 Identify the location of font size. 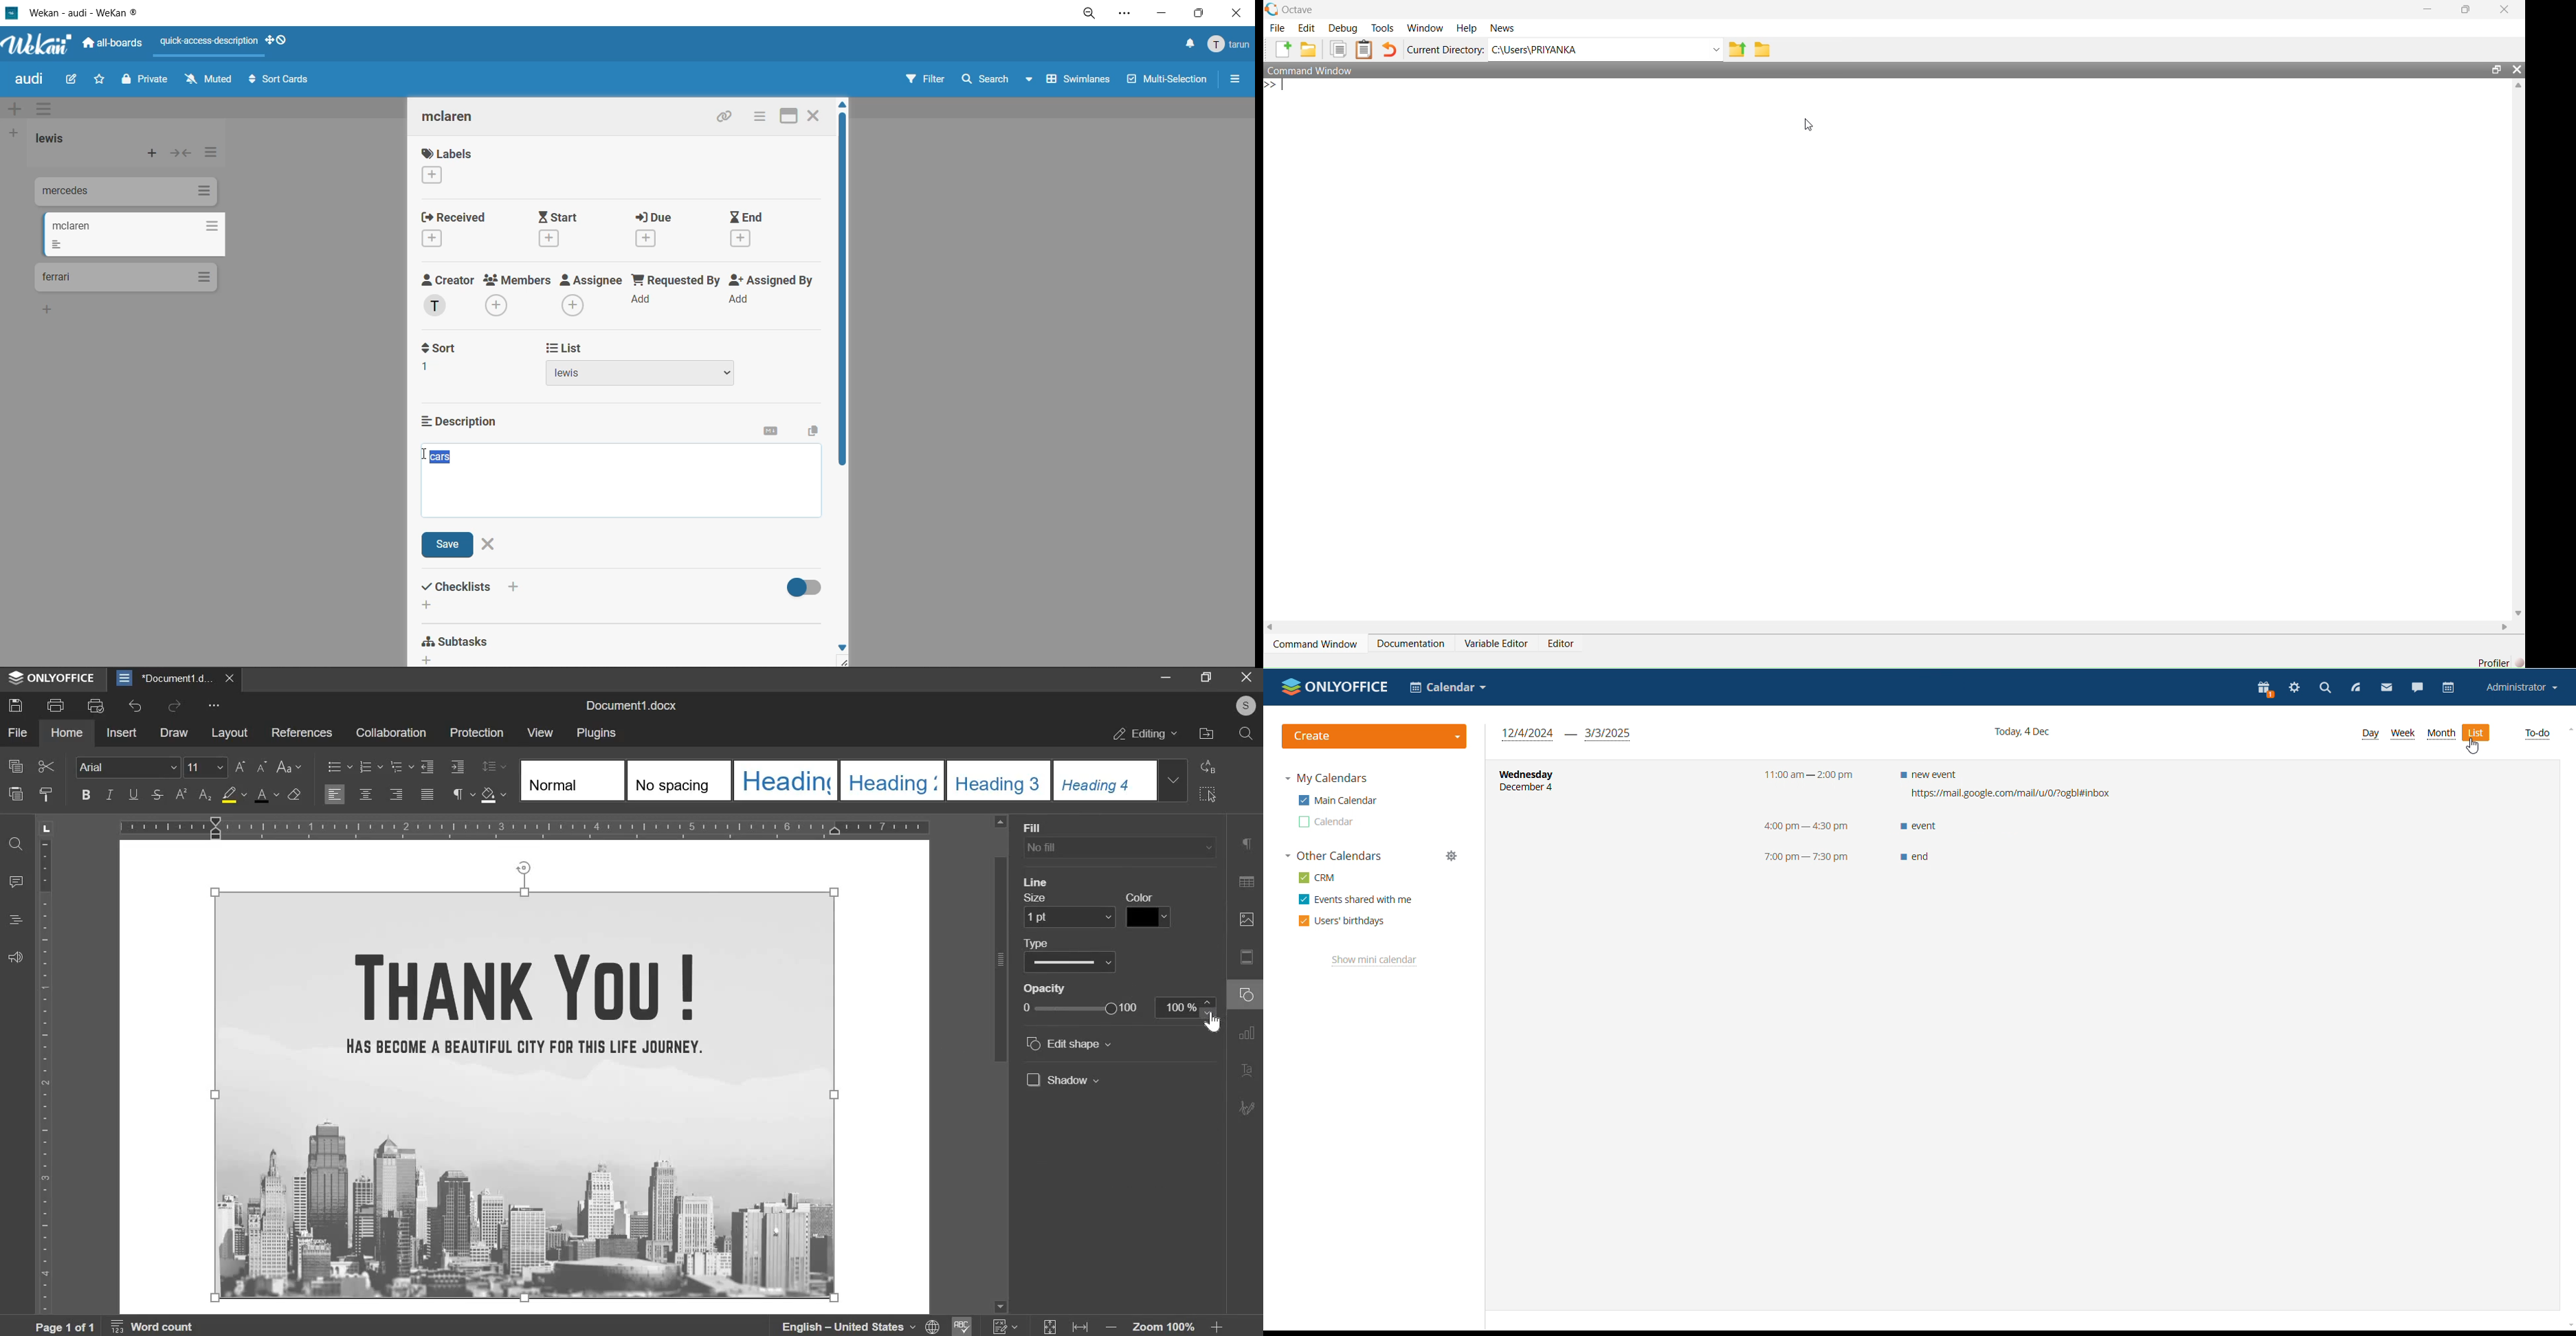
(206, 767).